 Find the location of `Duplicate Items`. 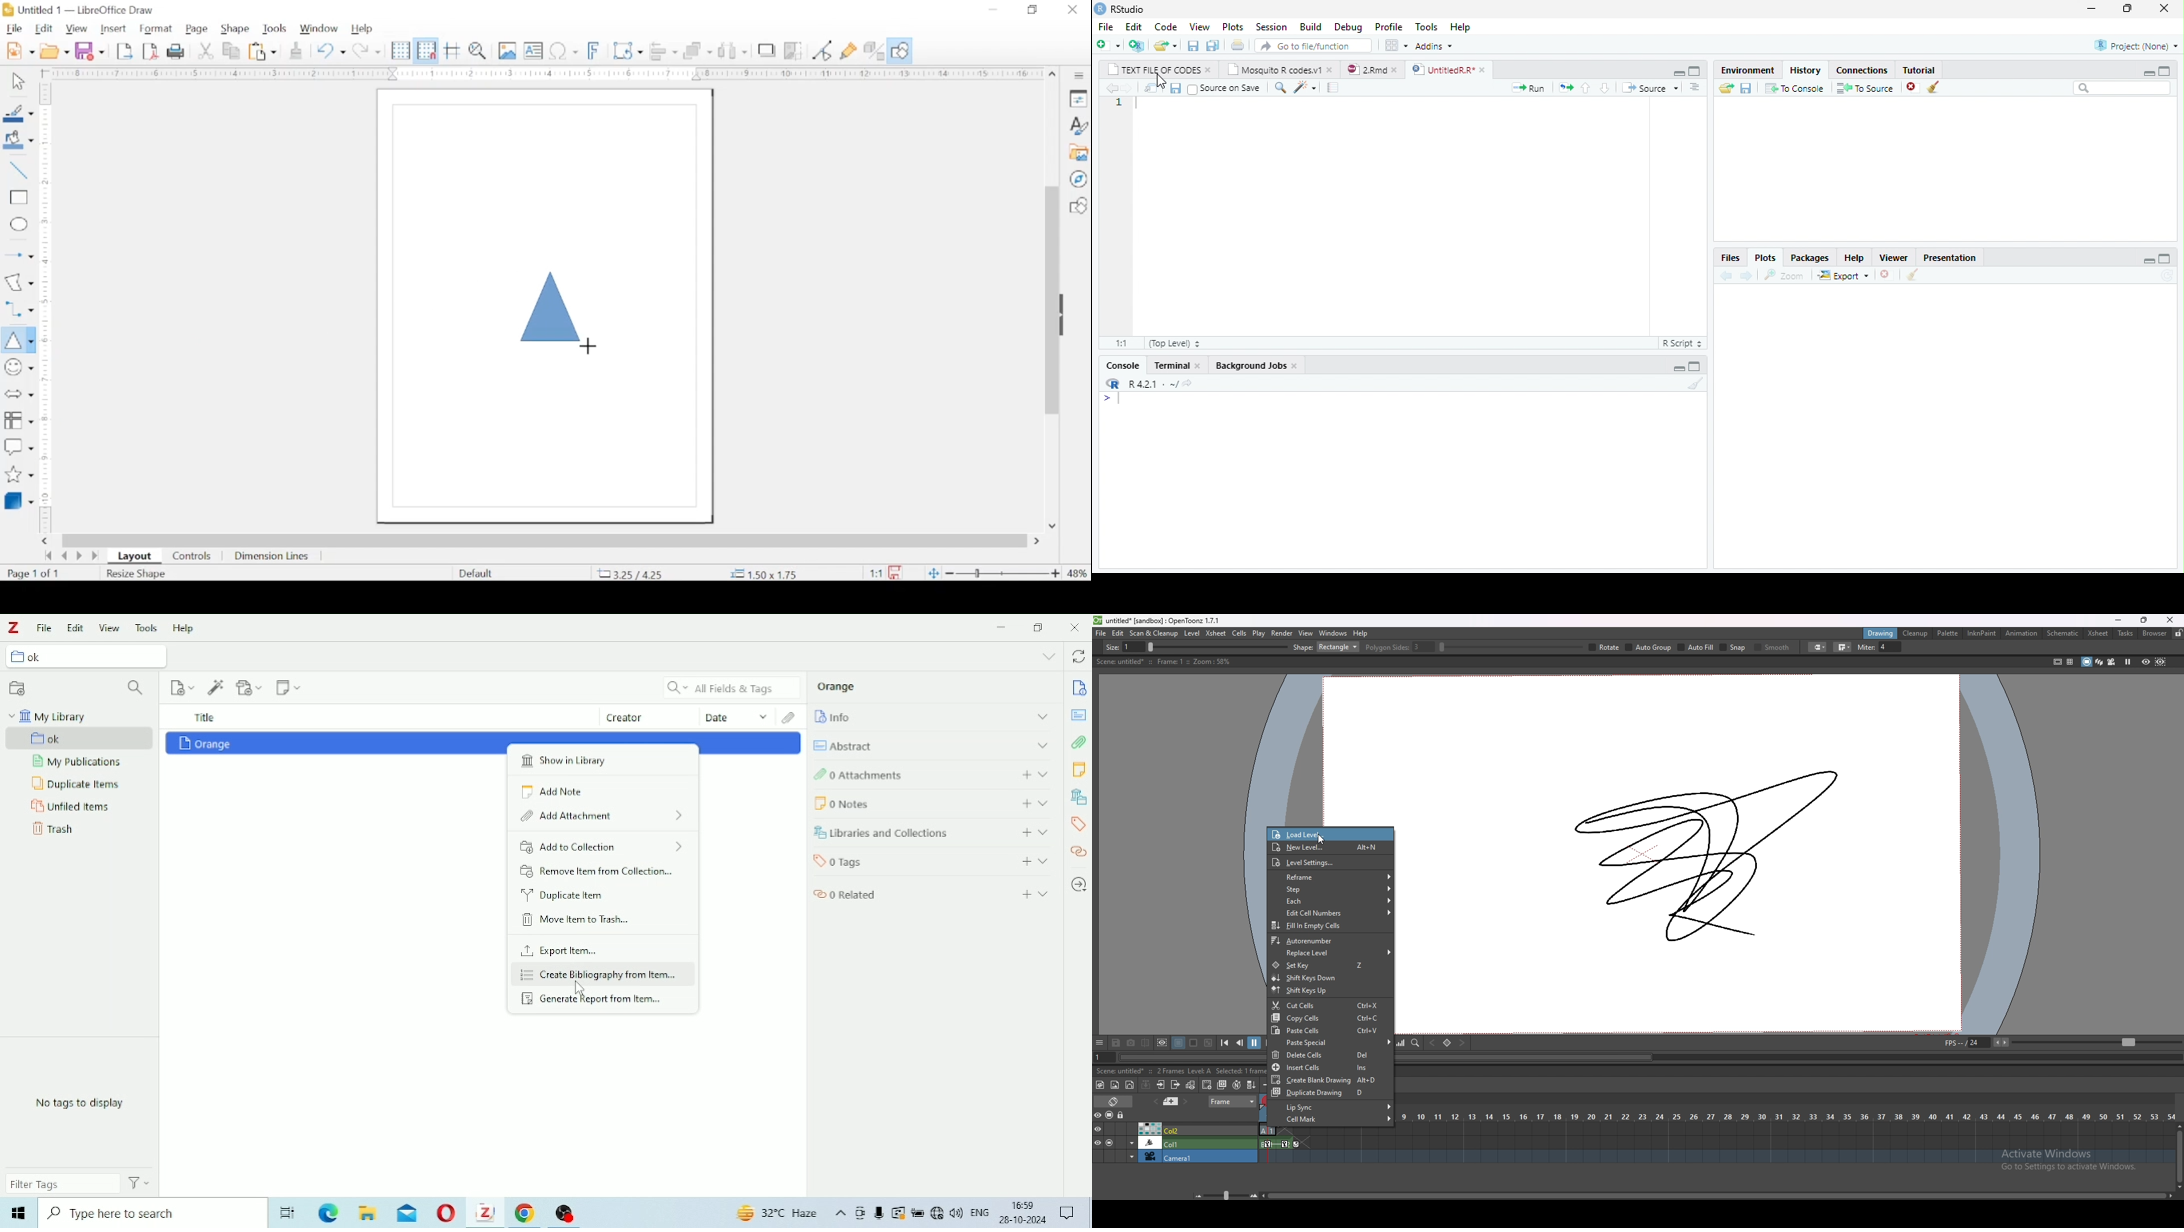

Duplicate Items is located at coordinates (78, 784).